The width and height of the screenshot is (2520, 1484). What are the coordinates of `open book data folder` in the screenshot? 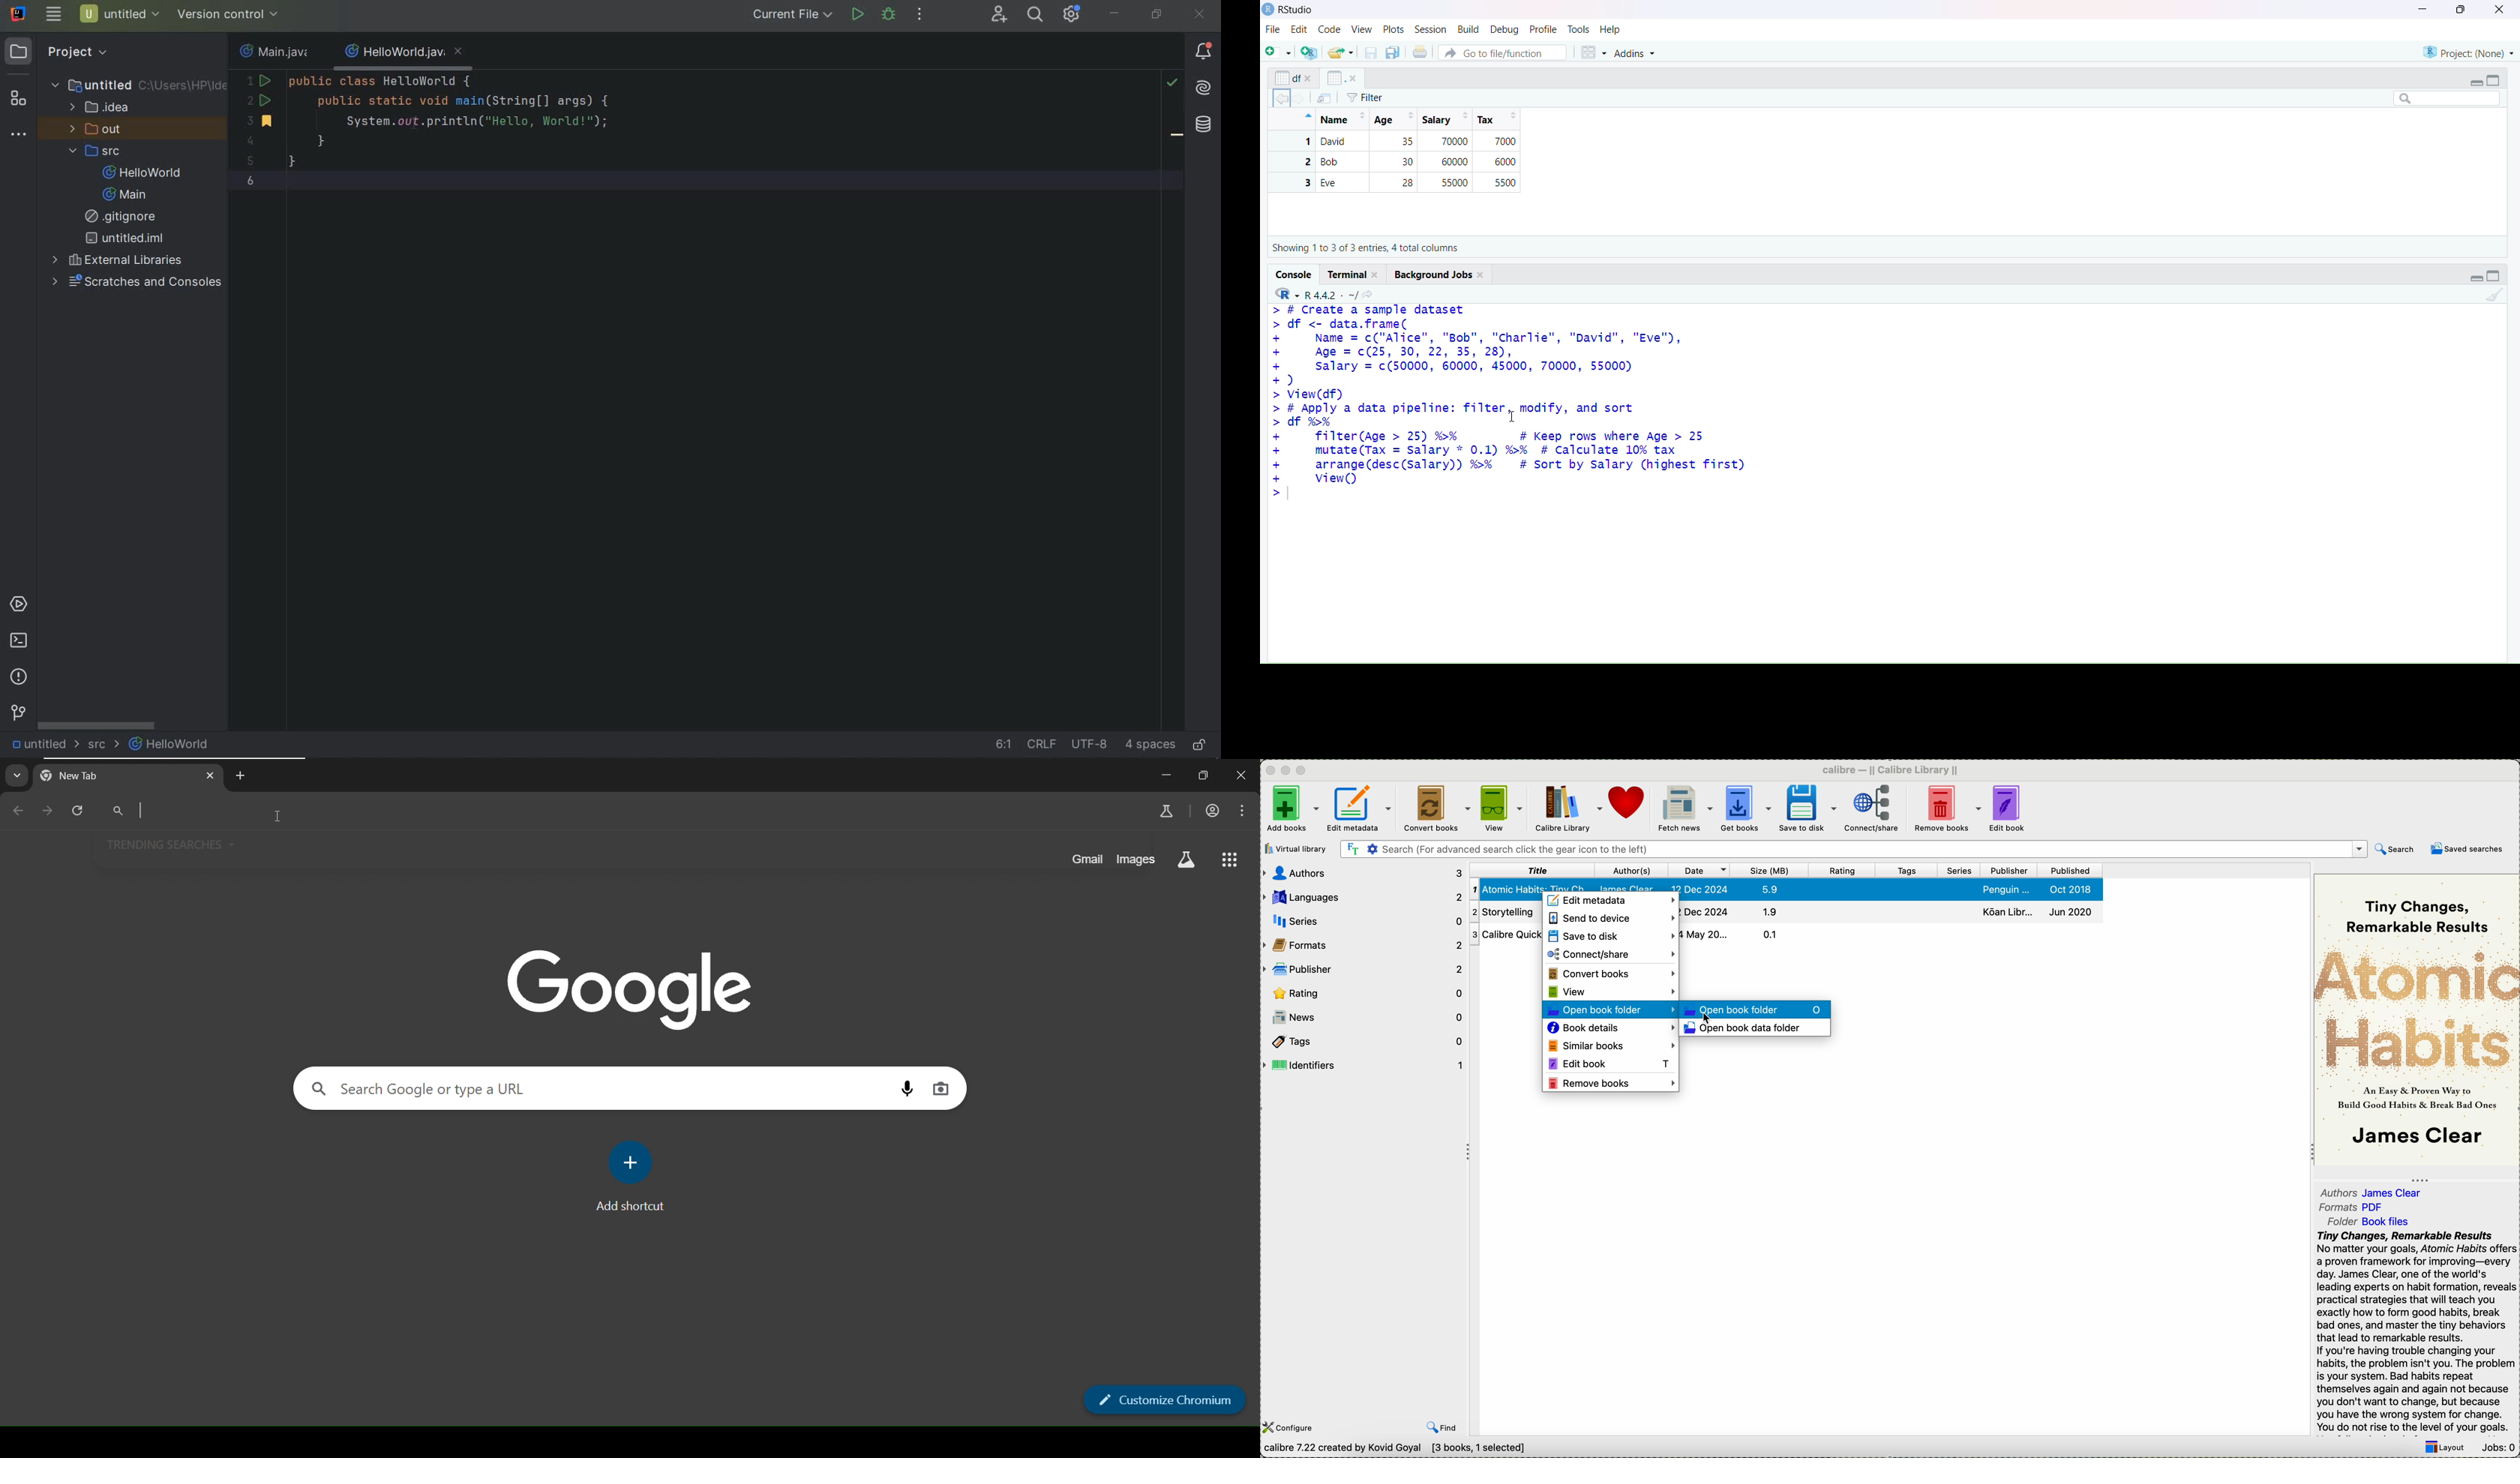 It's located at (1746, 1029).